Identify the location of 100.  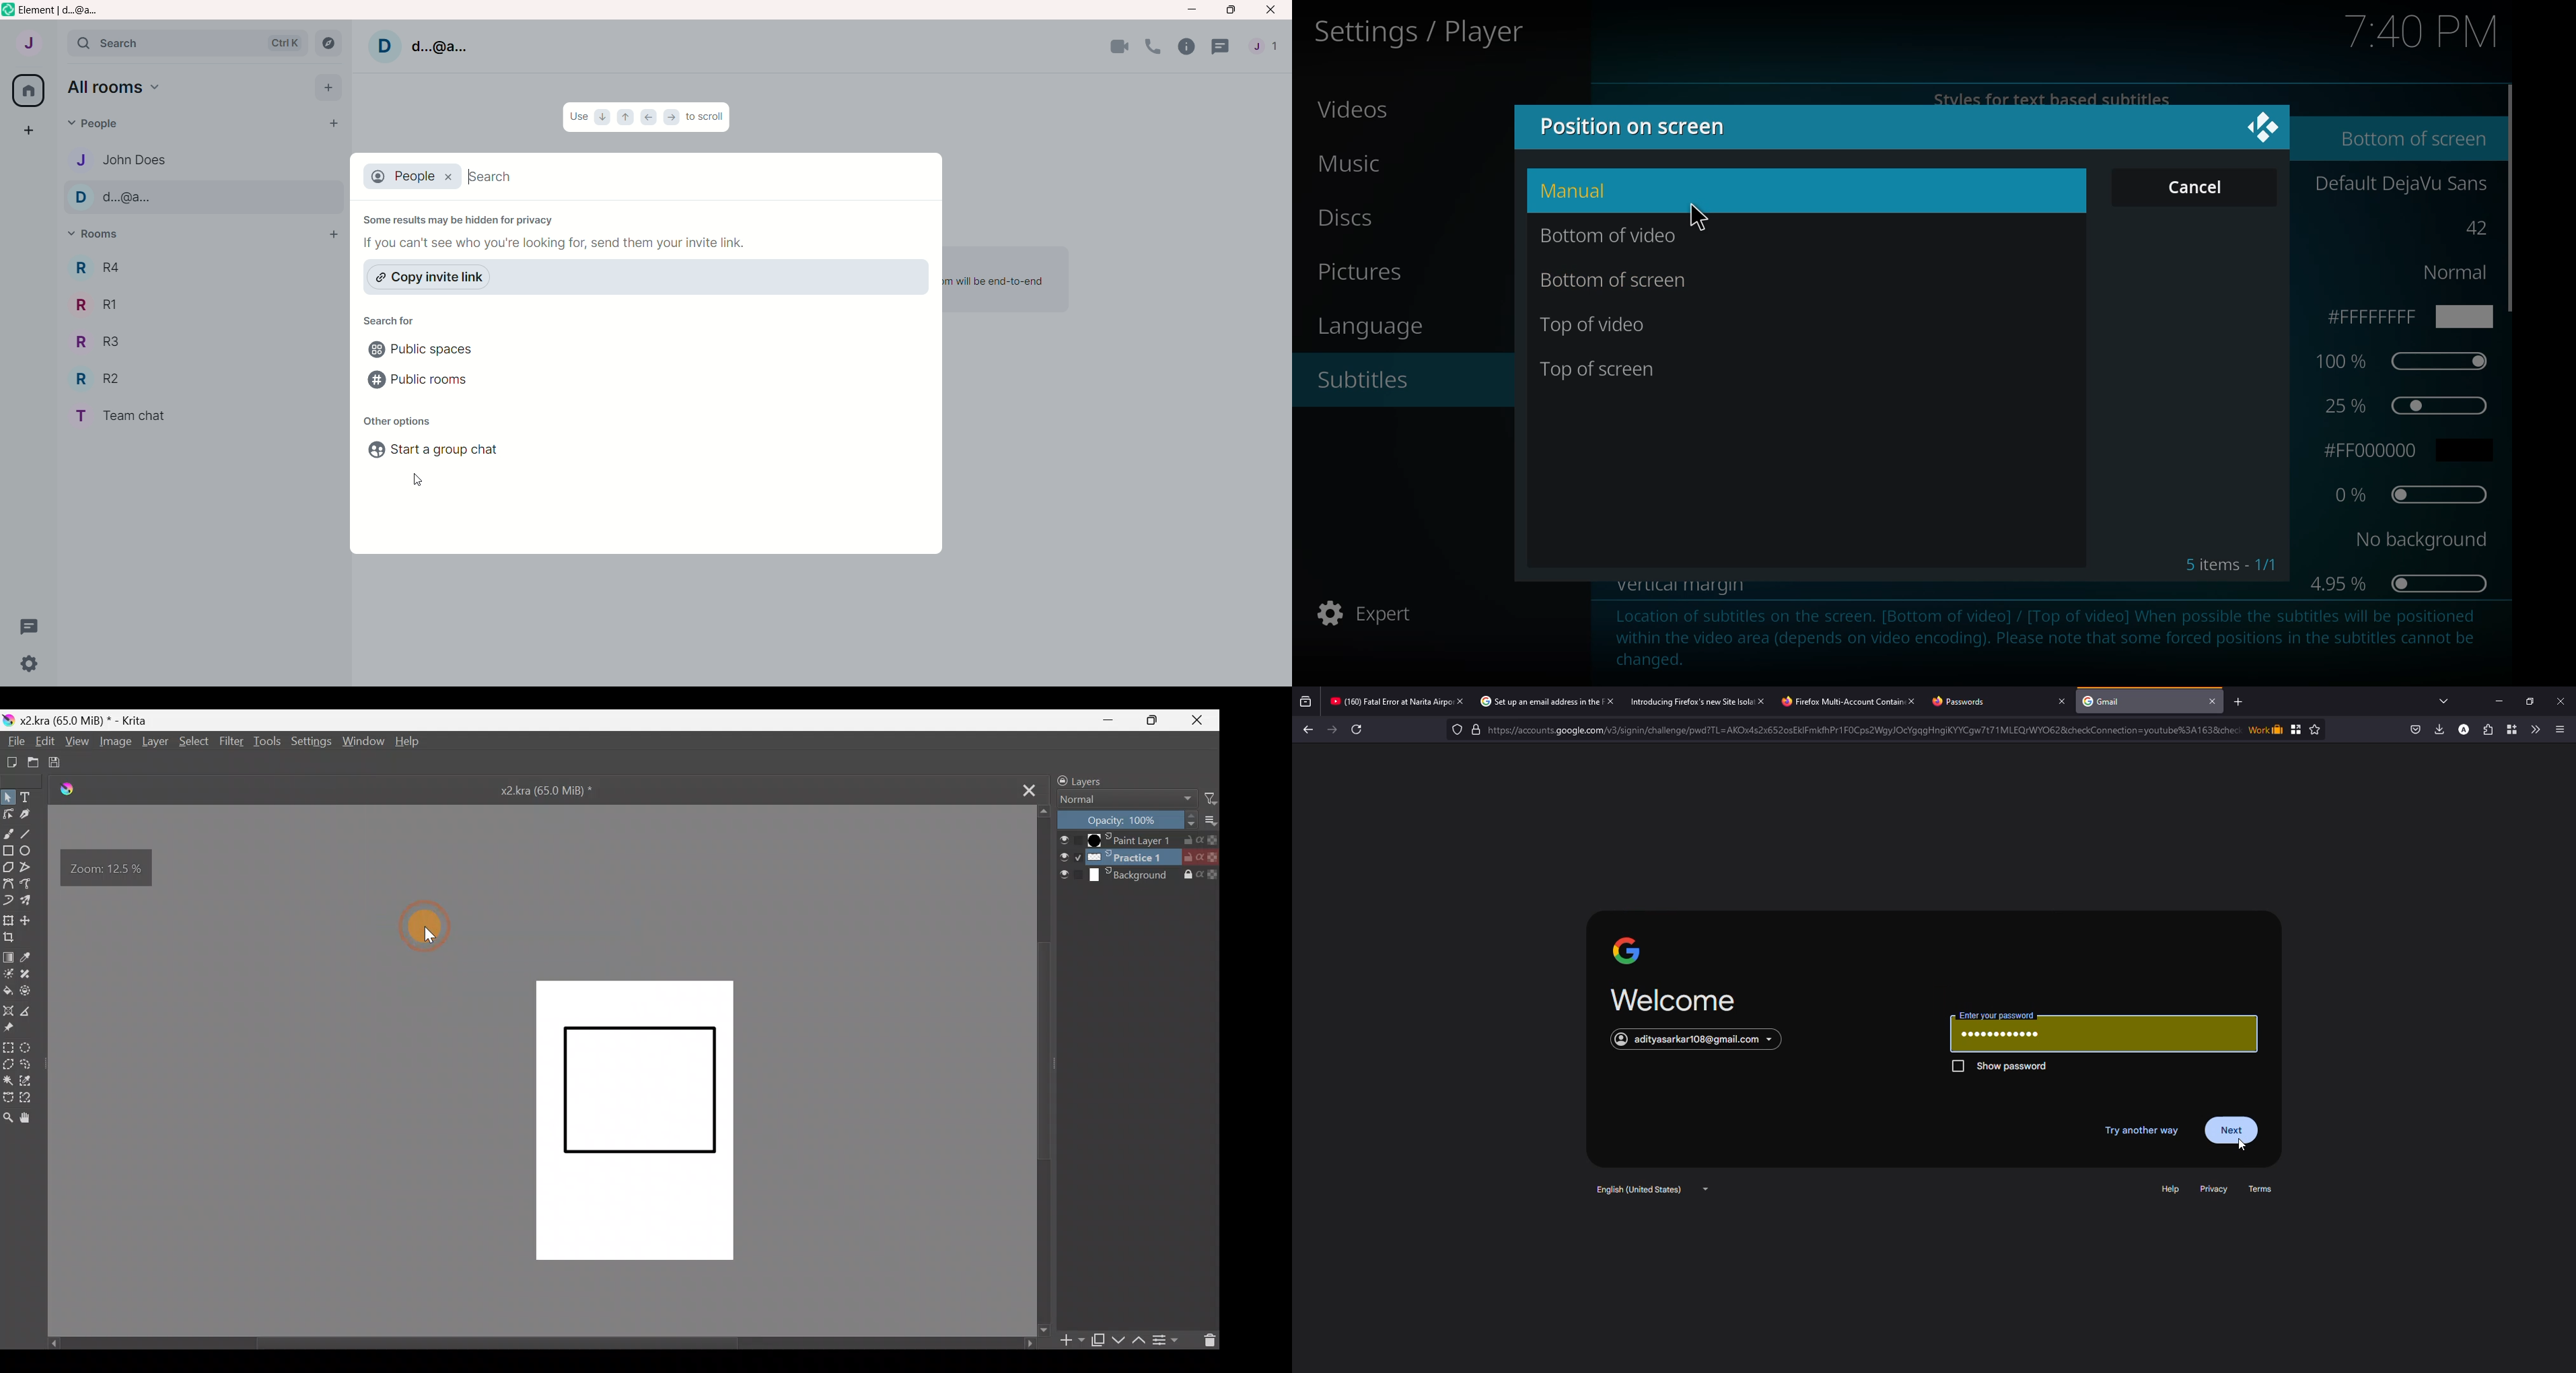
(2400, 360).